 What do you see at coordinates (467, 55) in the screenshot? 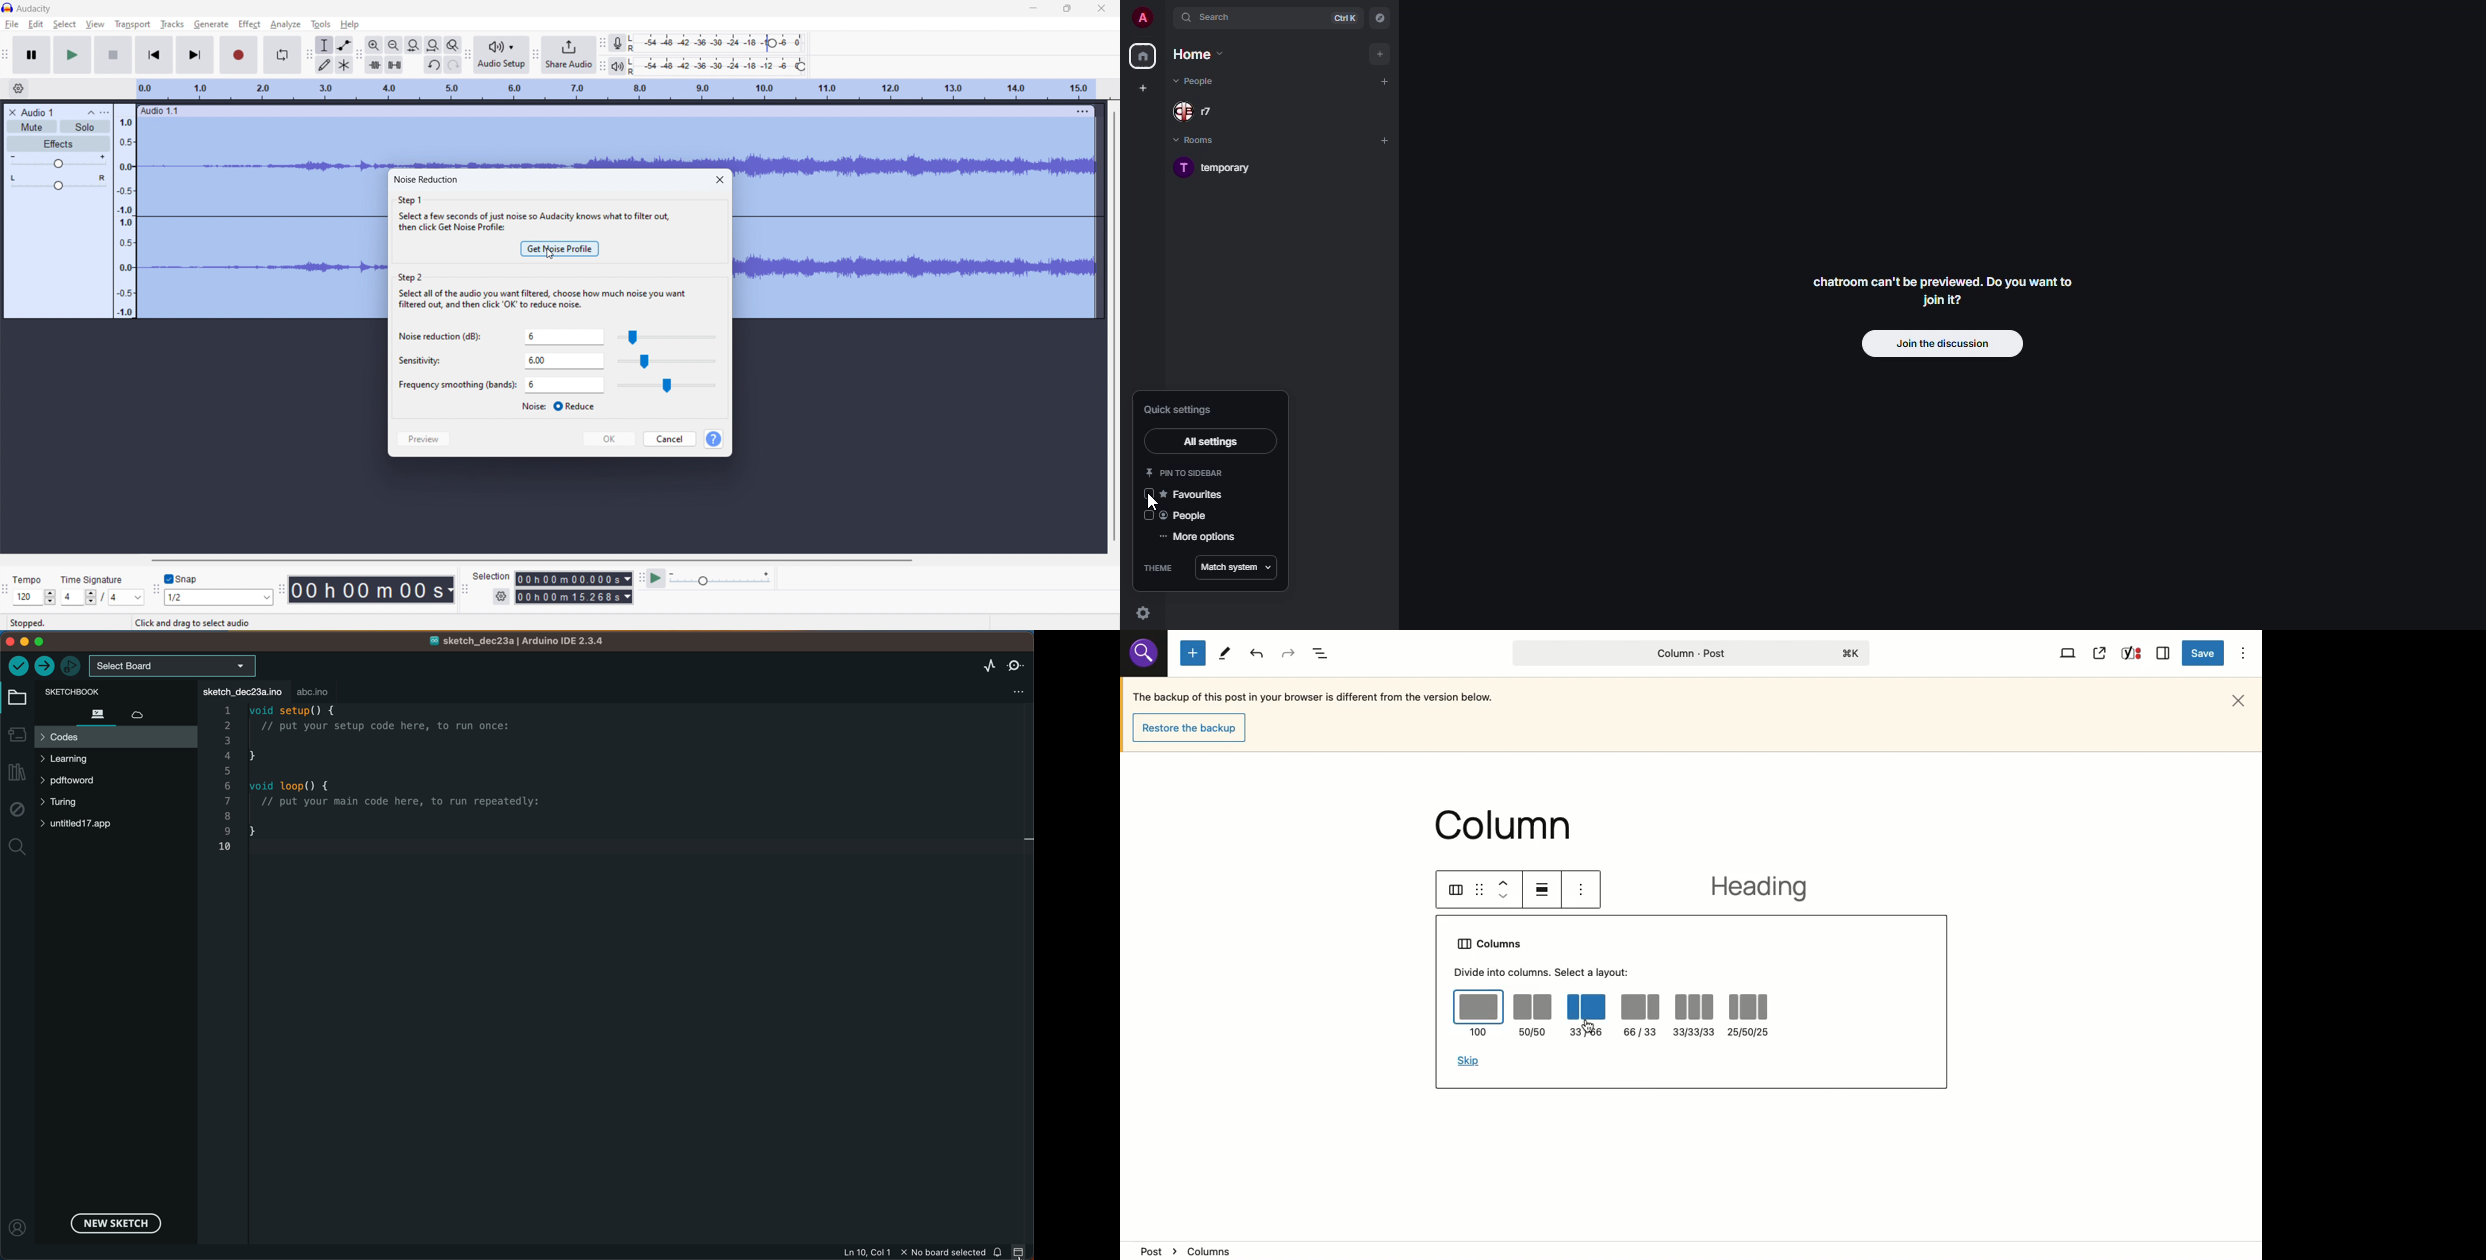
I see `audio setup toolbar` at bounding box center [467, 55].